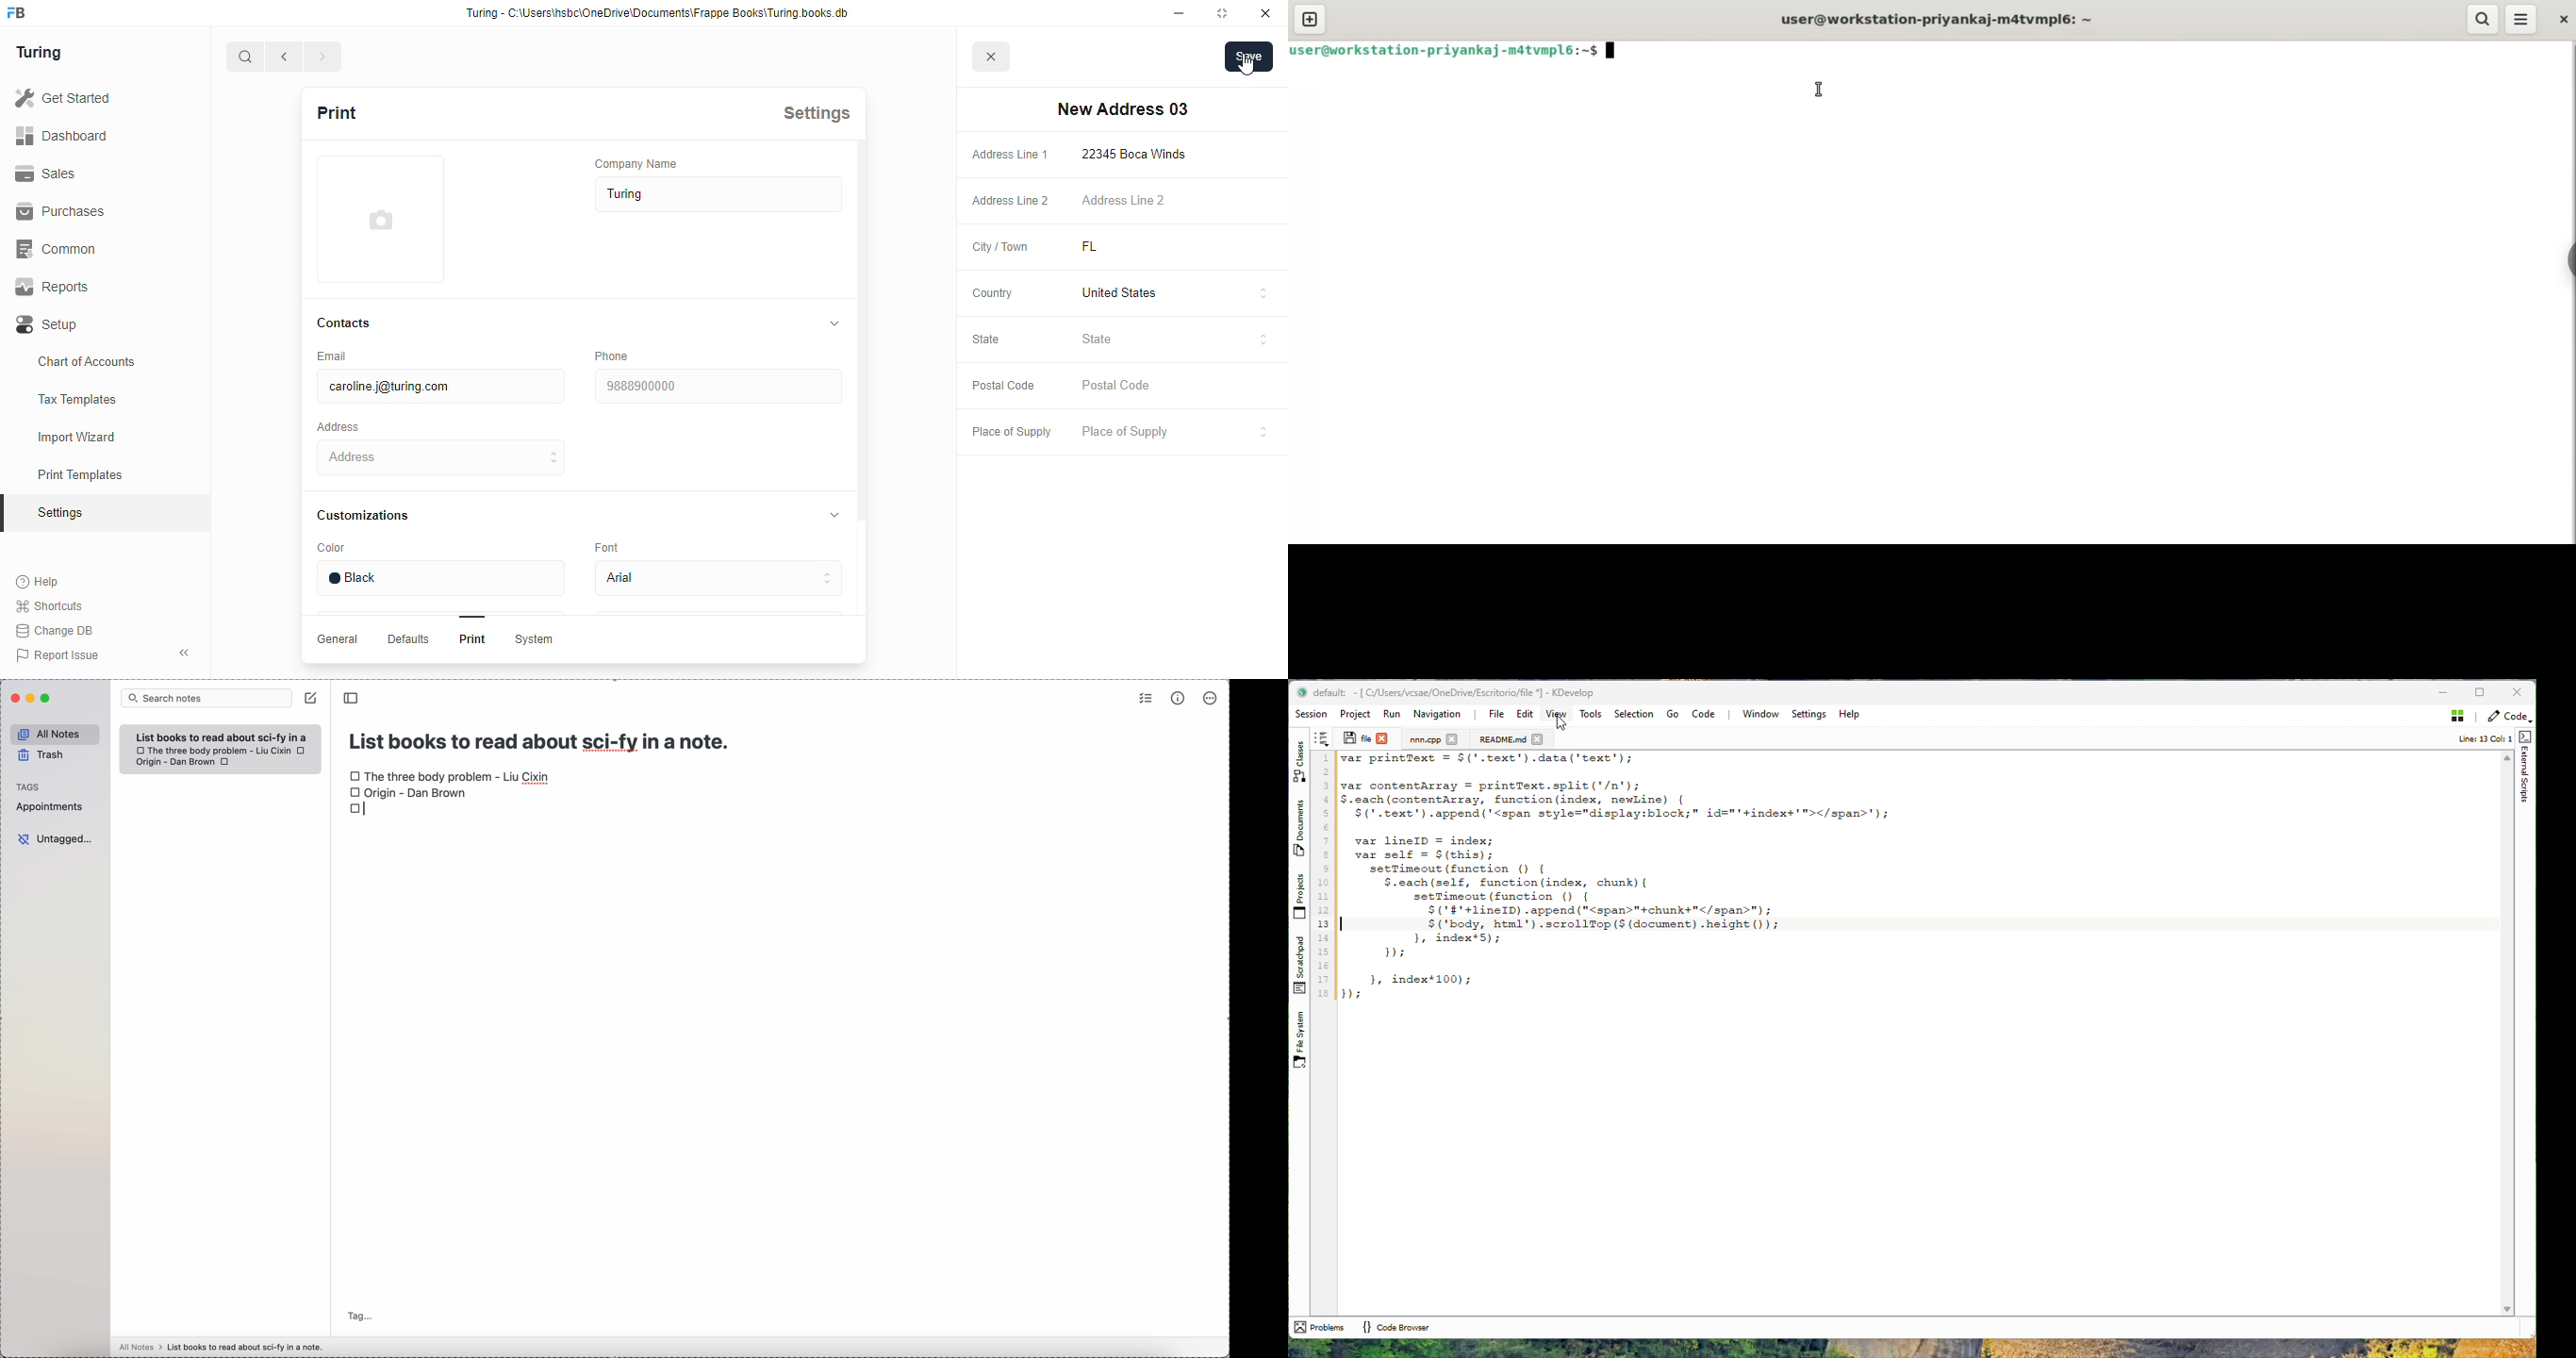 Image resolution: width=2576 pixels, height=1372 pixels. I want to click on minimize, so click(1180, 13).